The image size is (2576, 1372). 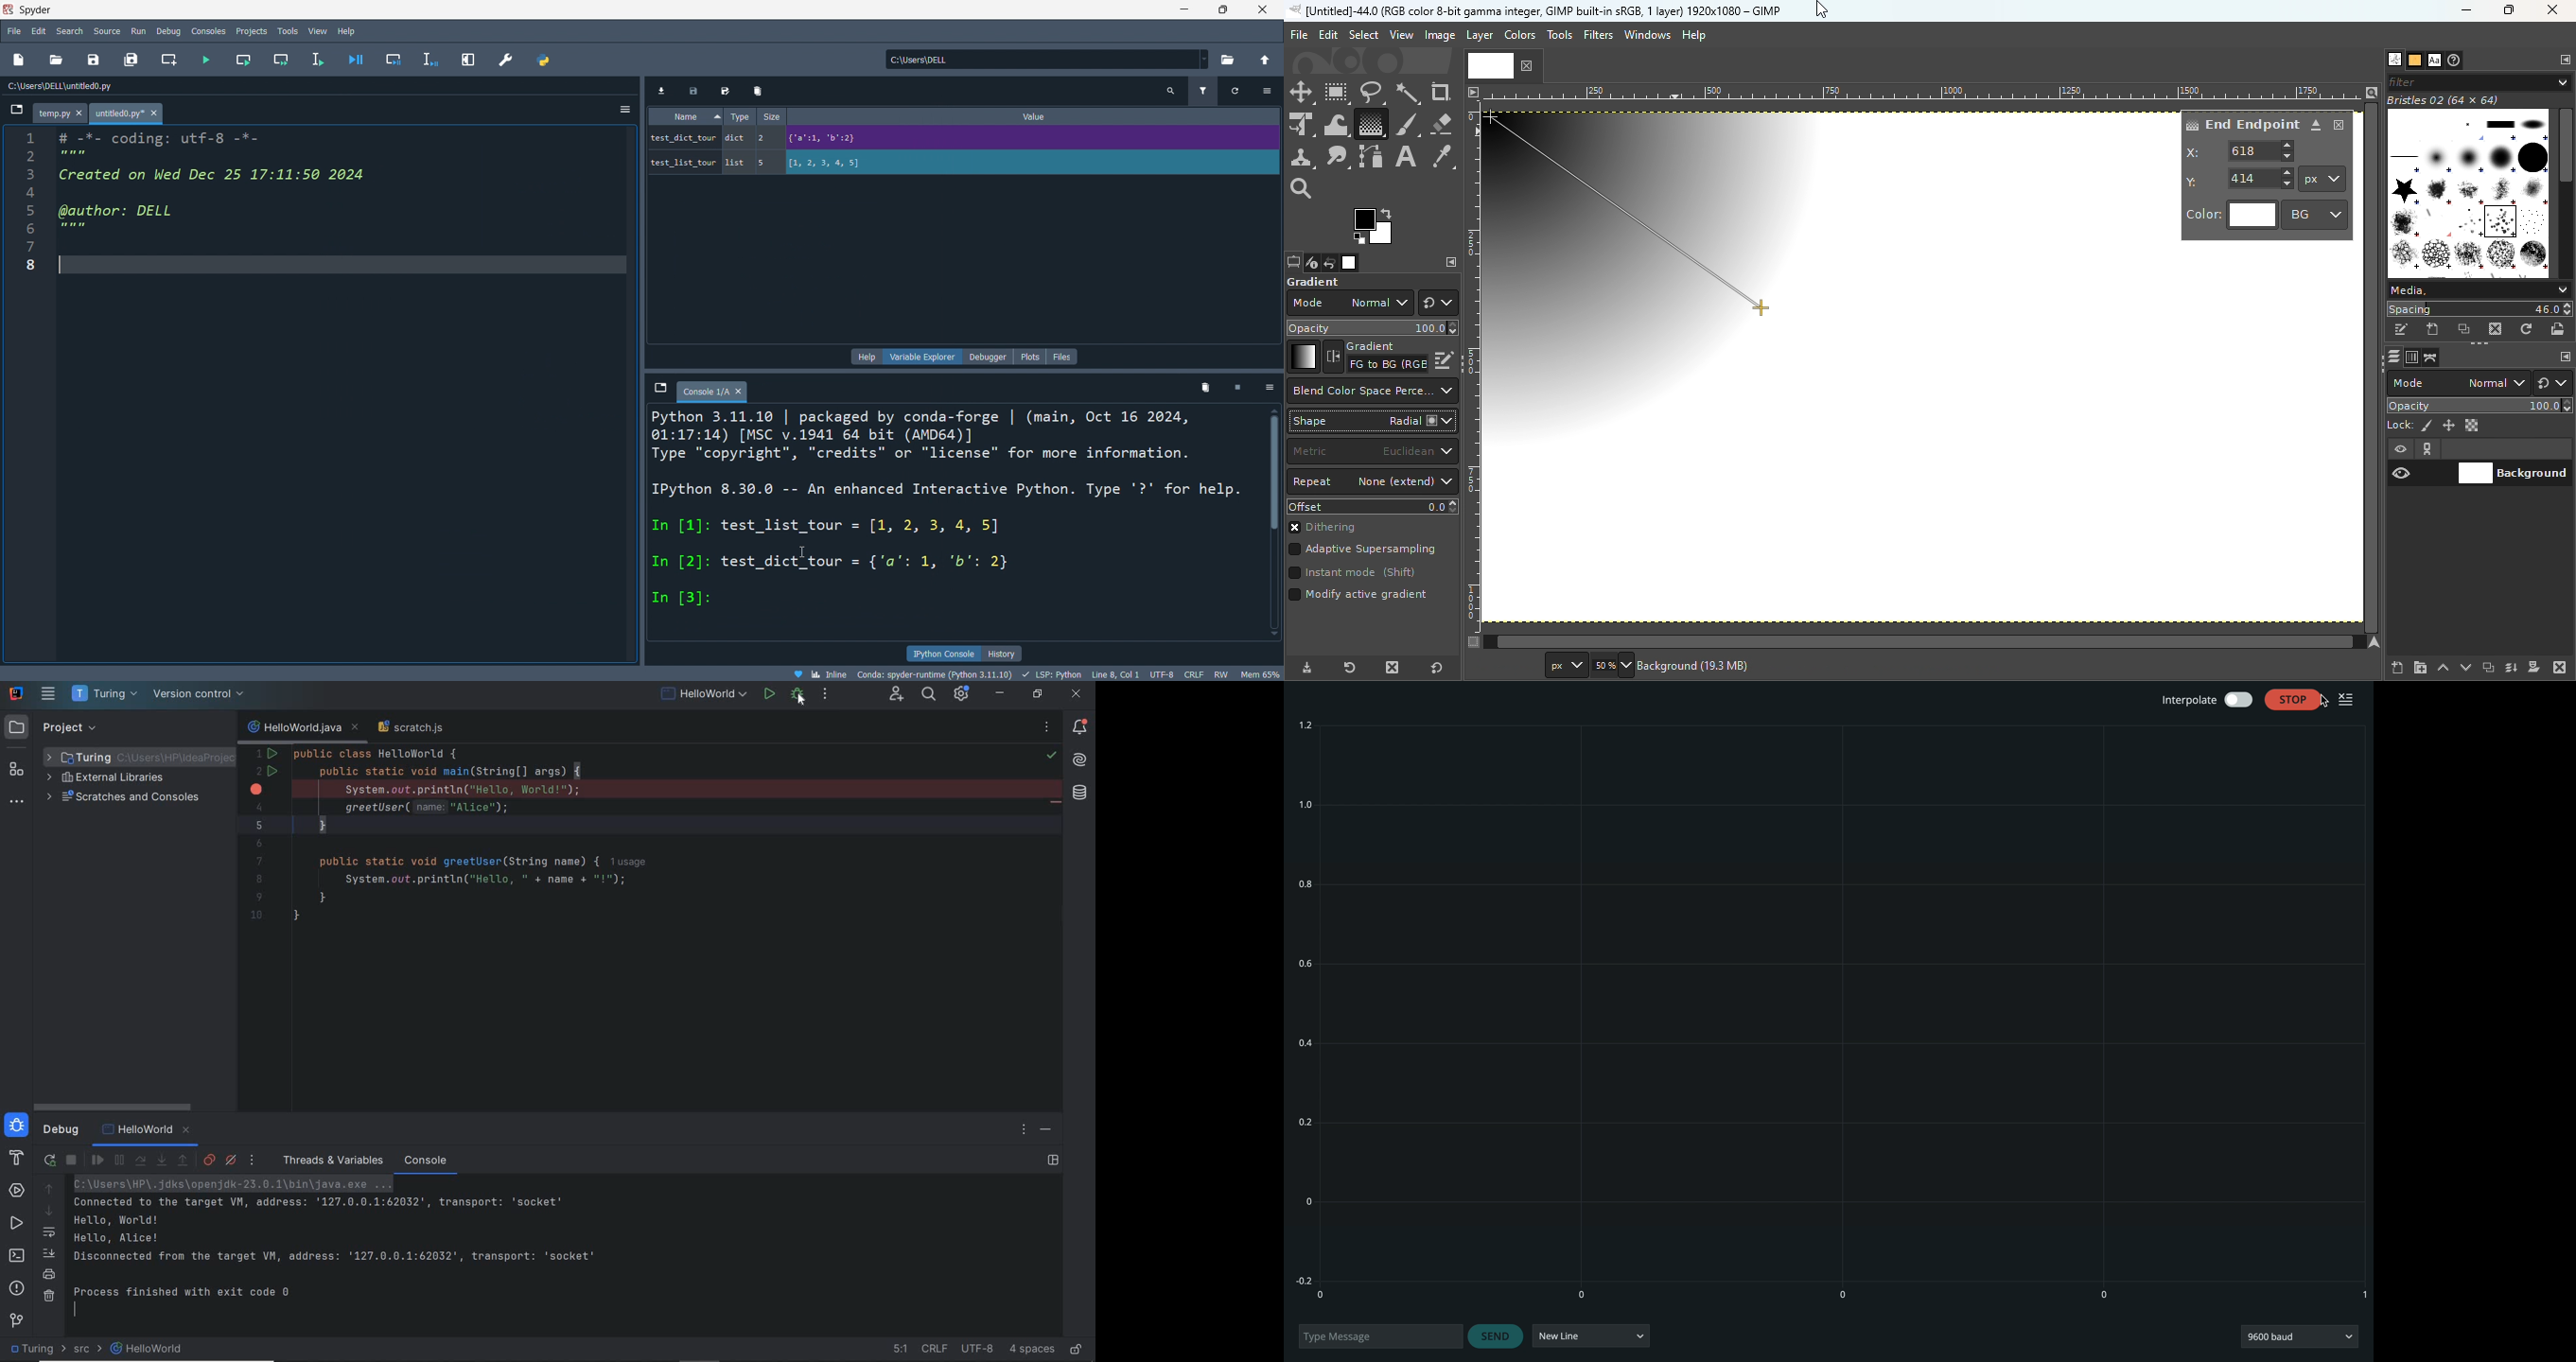 What do you see at coordinates (14, 31) in the screenshot?
I see `file` at bounding box center [14, 31].